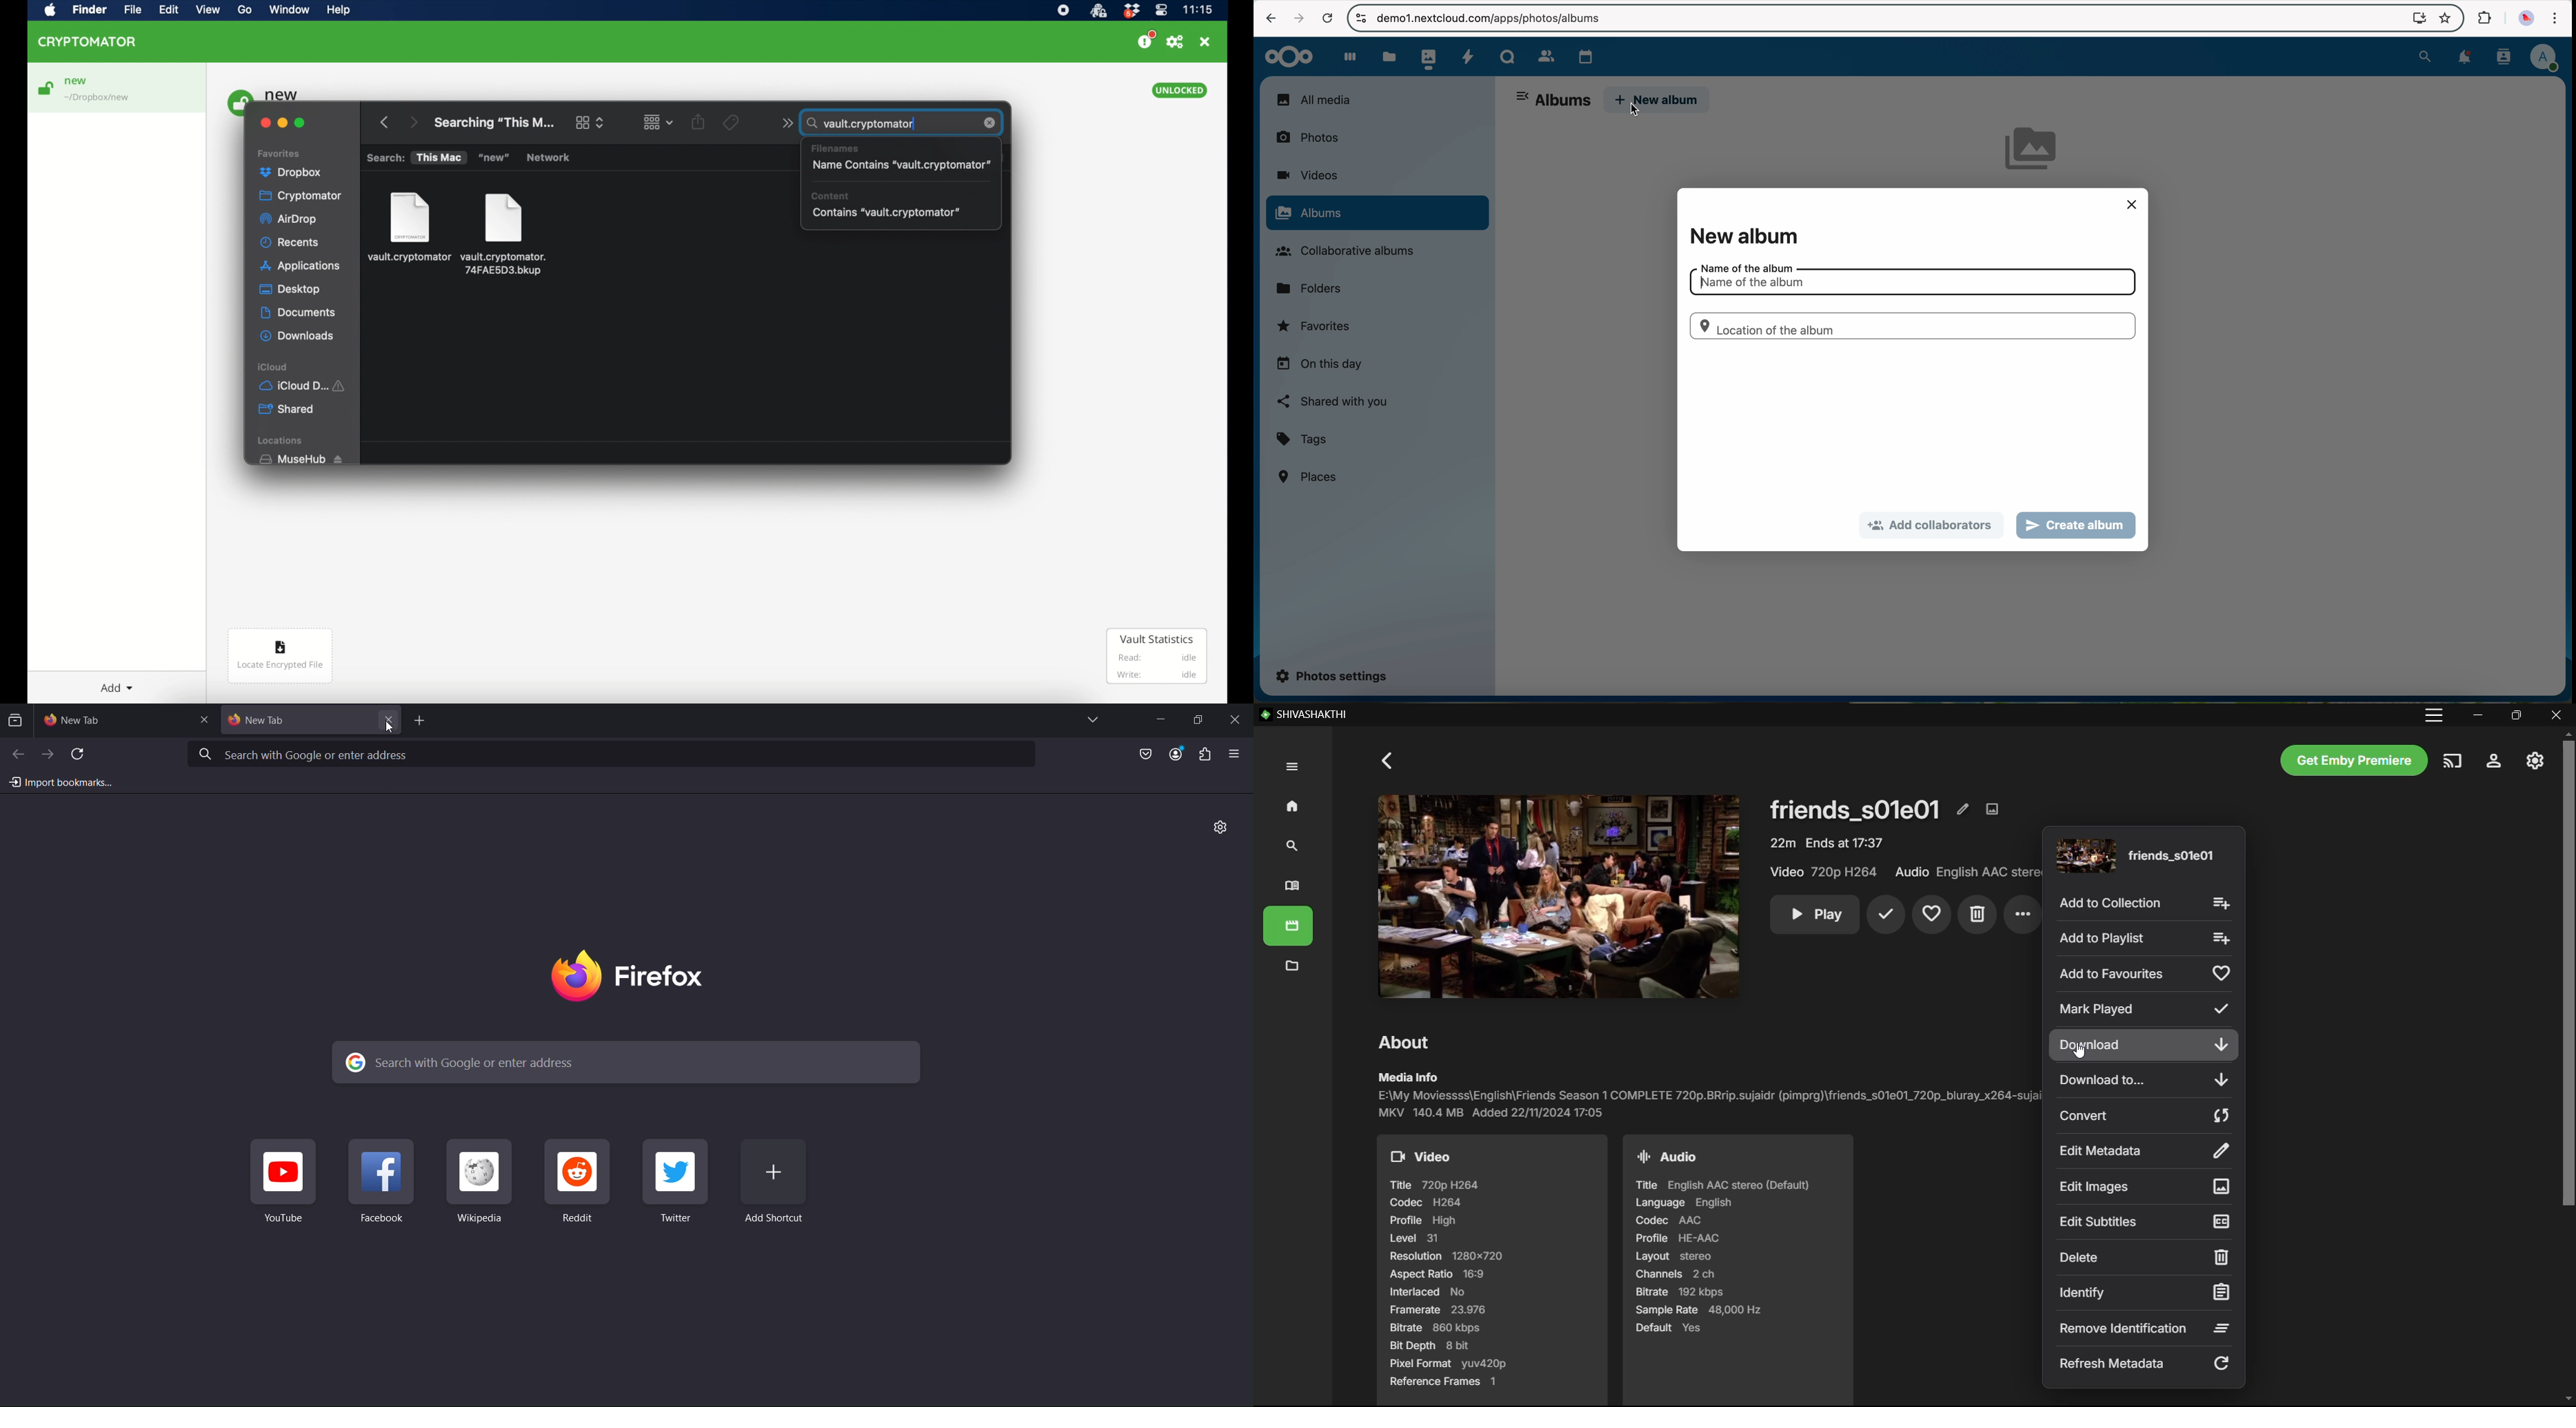  What do you see at coordinates (2134, 856) in the screenshot?
I see `TV Episode name` at bounding box center [2134, 856].